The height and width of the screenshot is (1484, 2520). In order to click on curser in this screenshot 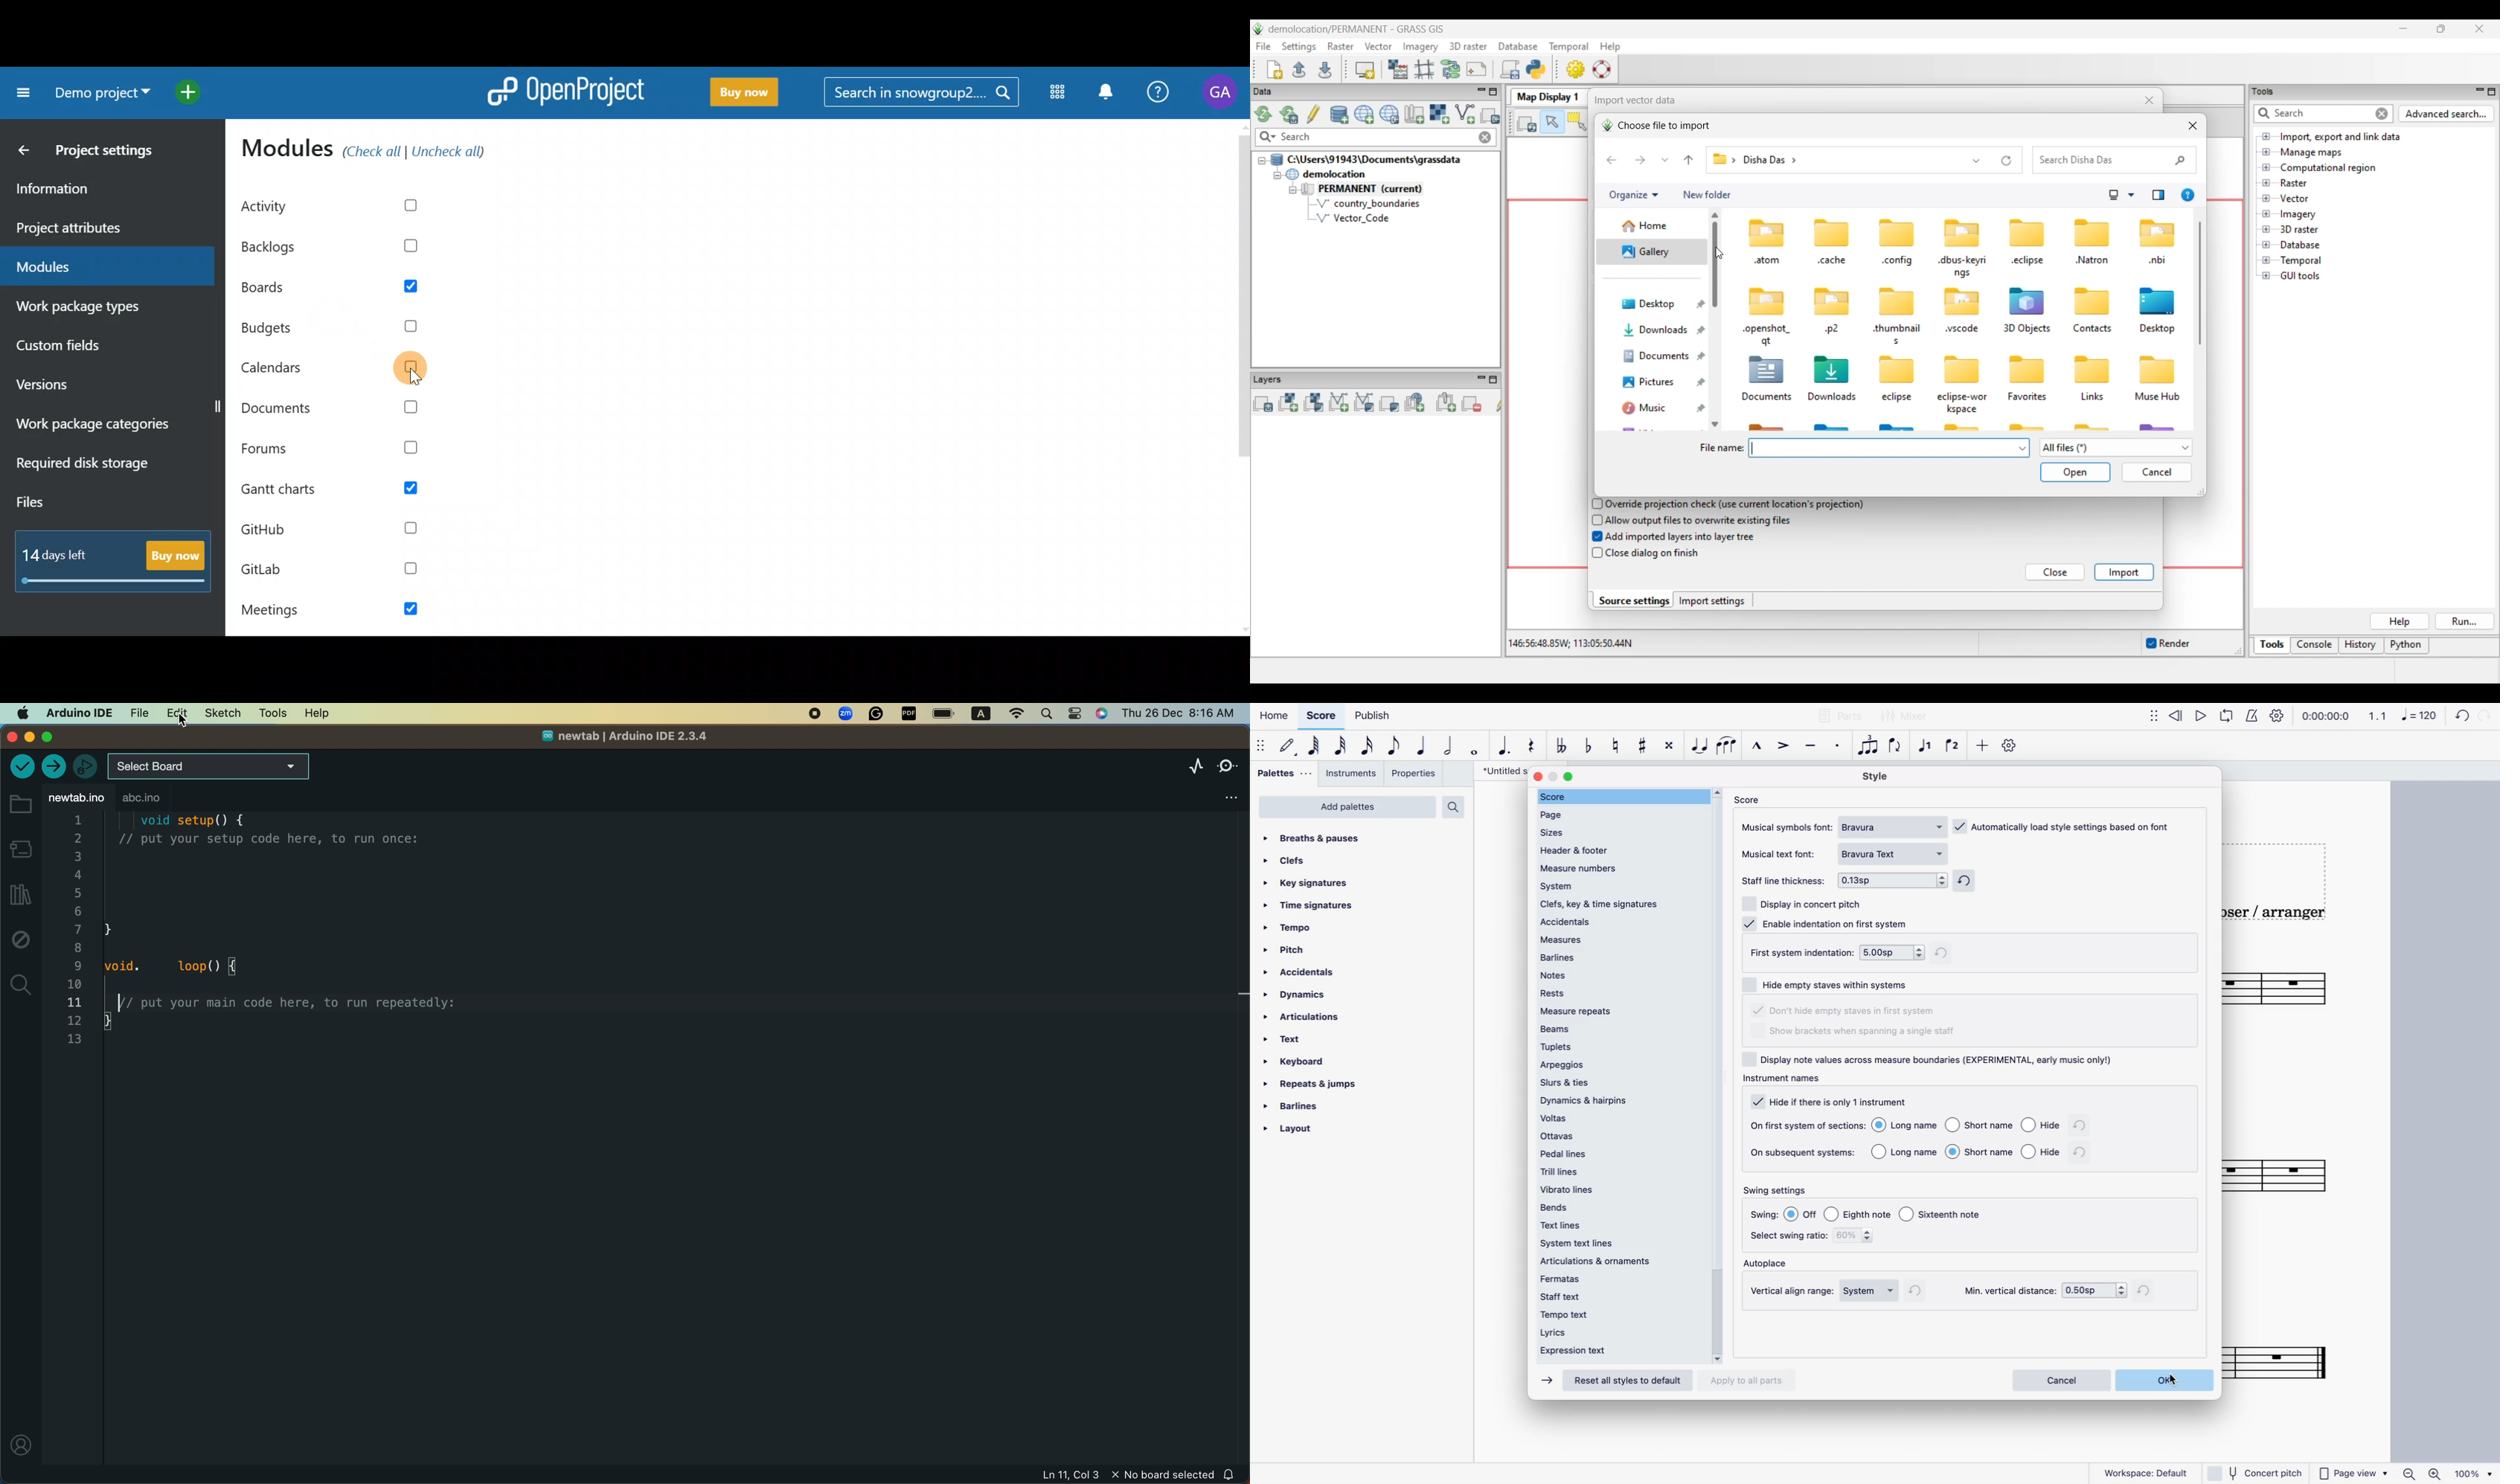, I will do `click(185, 721)`.